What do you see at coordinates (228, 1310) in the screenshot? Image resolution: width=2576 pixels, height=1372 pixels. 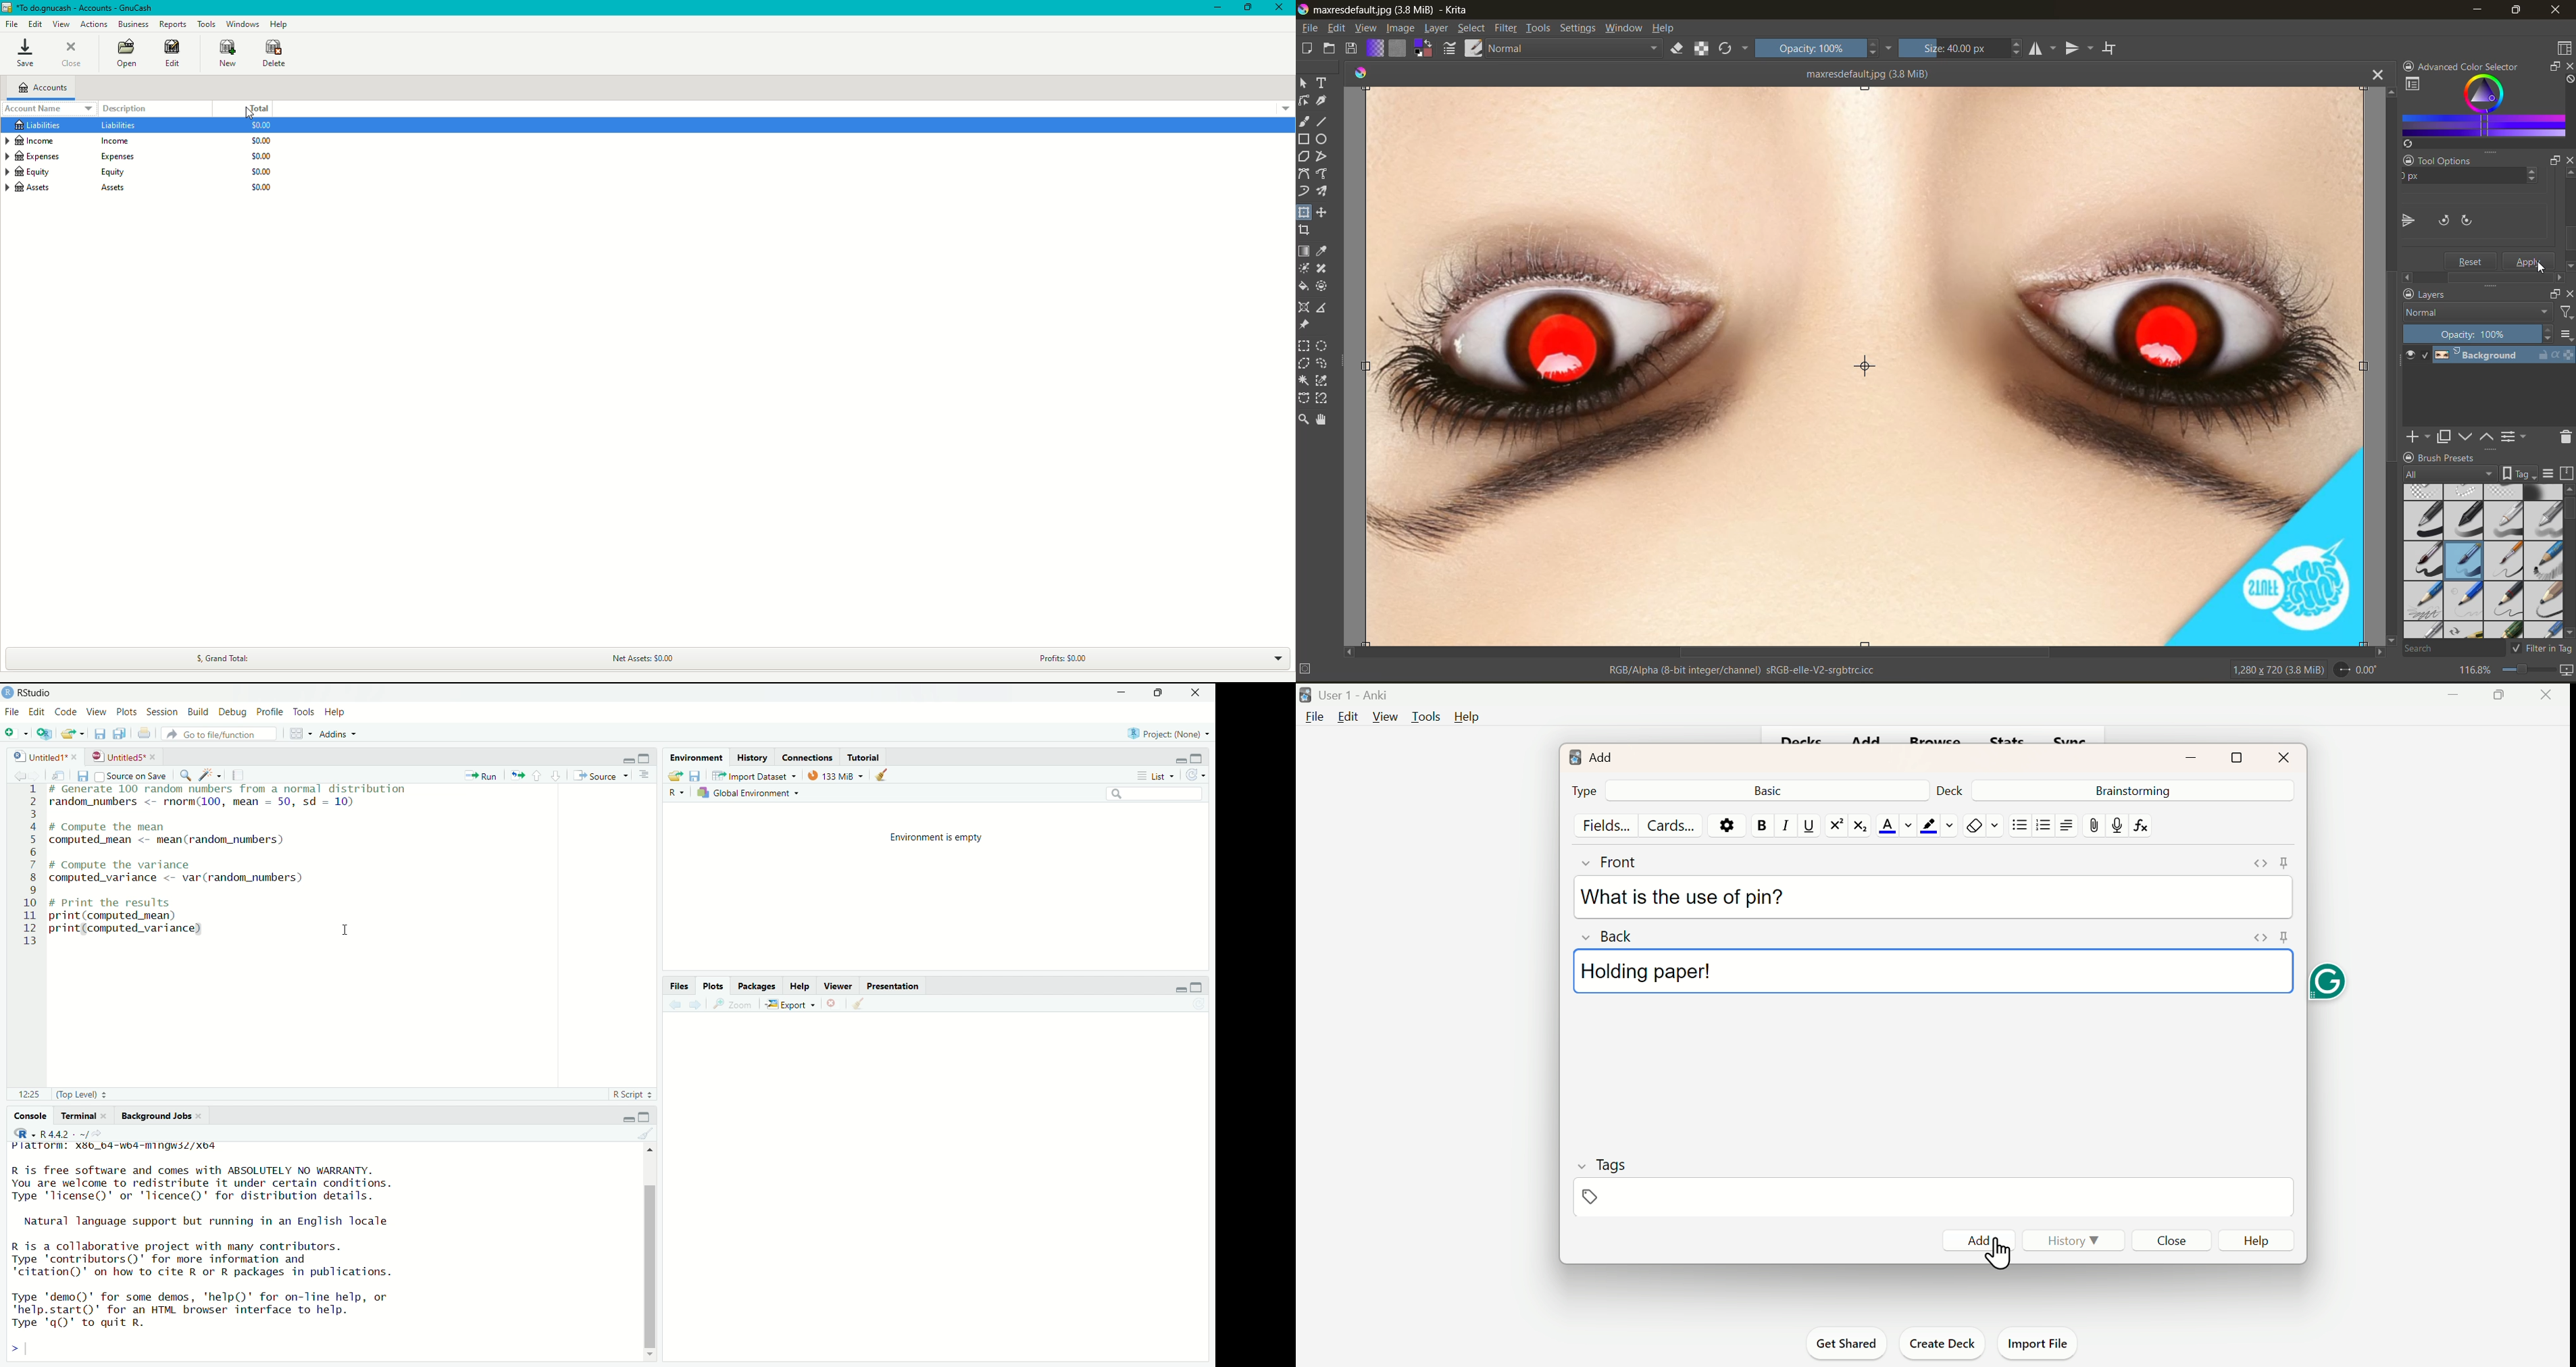 I see `Type 'demo()' for some demos, 'help()' for on-line help, or
*help.start()" for an HTML browser interface to help.
Type 'gQ)' to quit R.` at bounding box center [228, 1310].